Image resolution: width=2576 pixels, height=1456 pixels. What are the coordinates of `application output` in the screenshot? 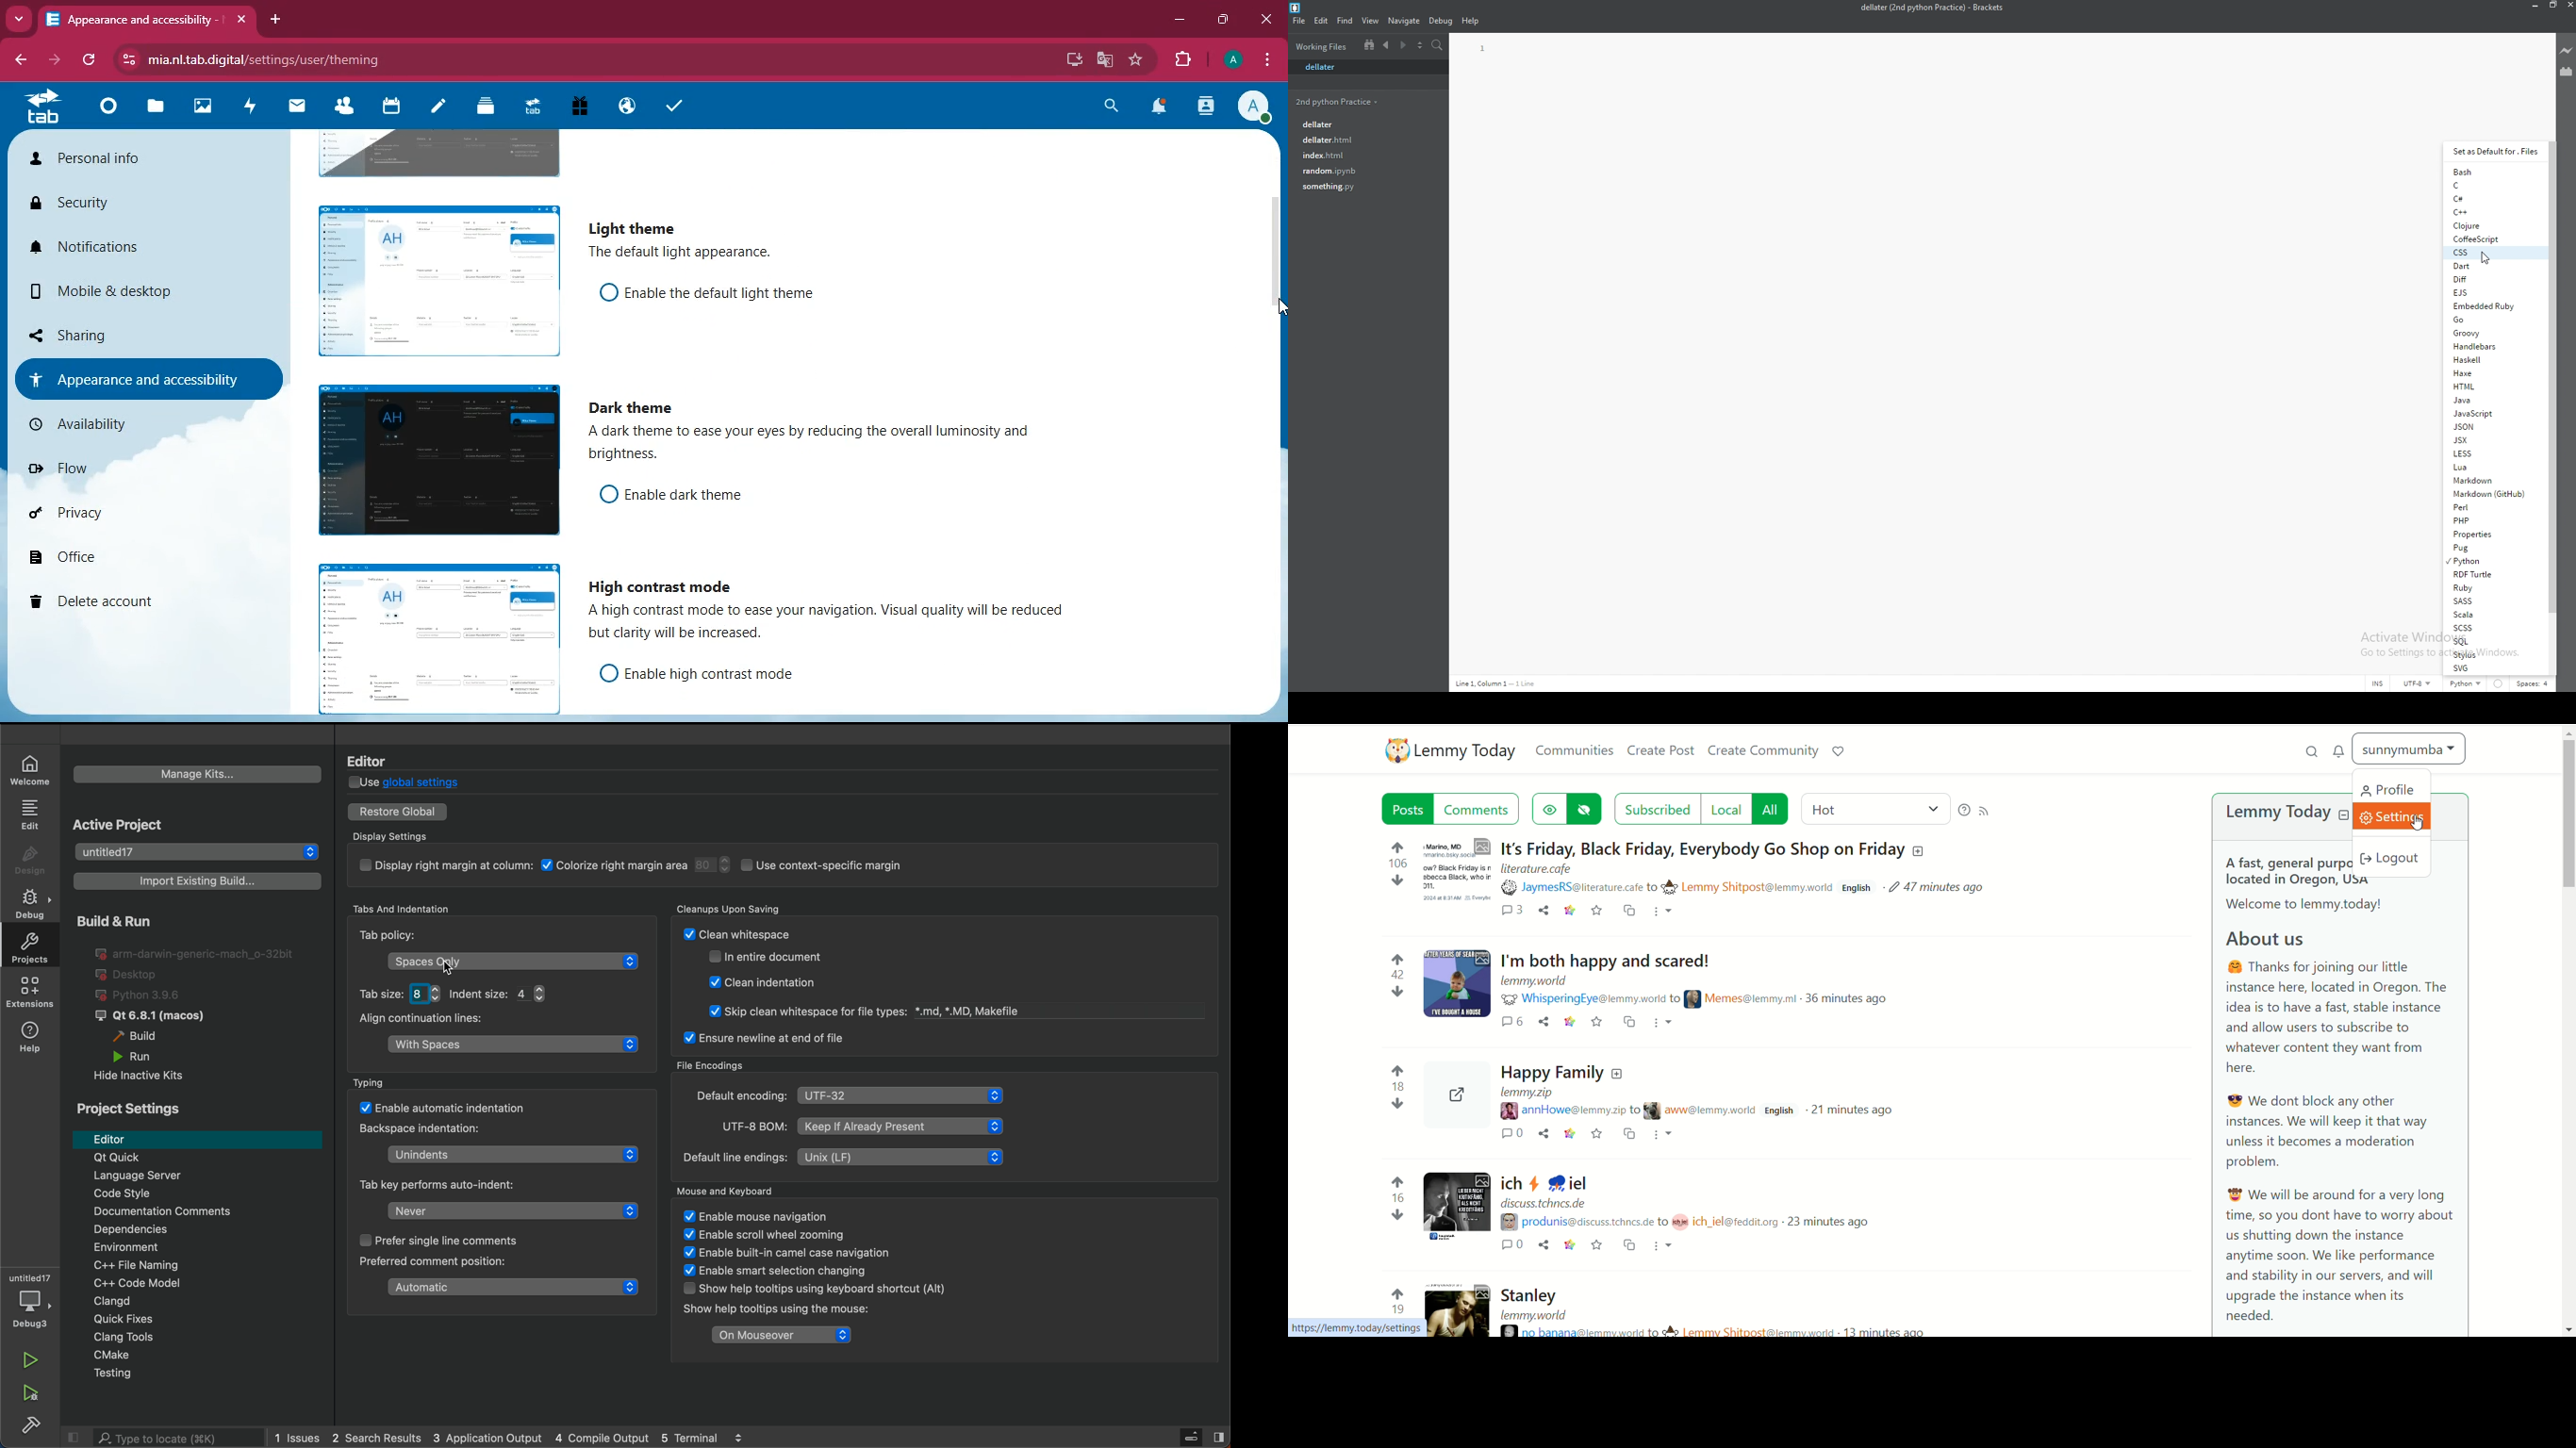 It's located at (487, 1439).